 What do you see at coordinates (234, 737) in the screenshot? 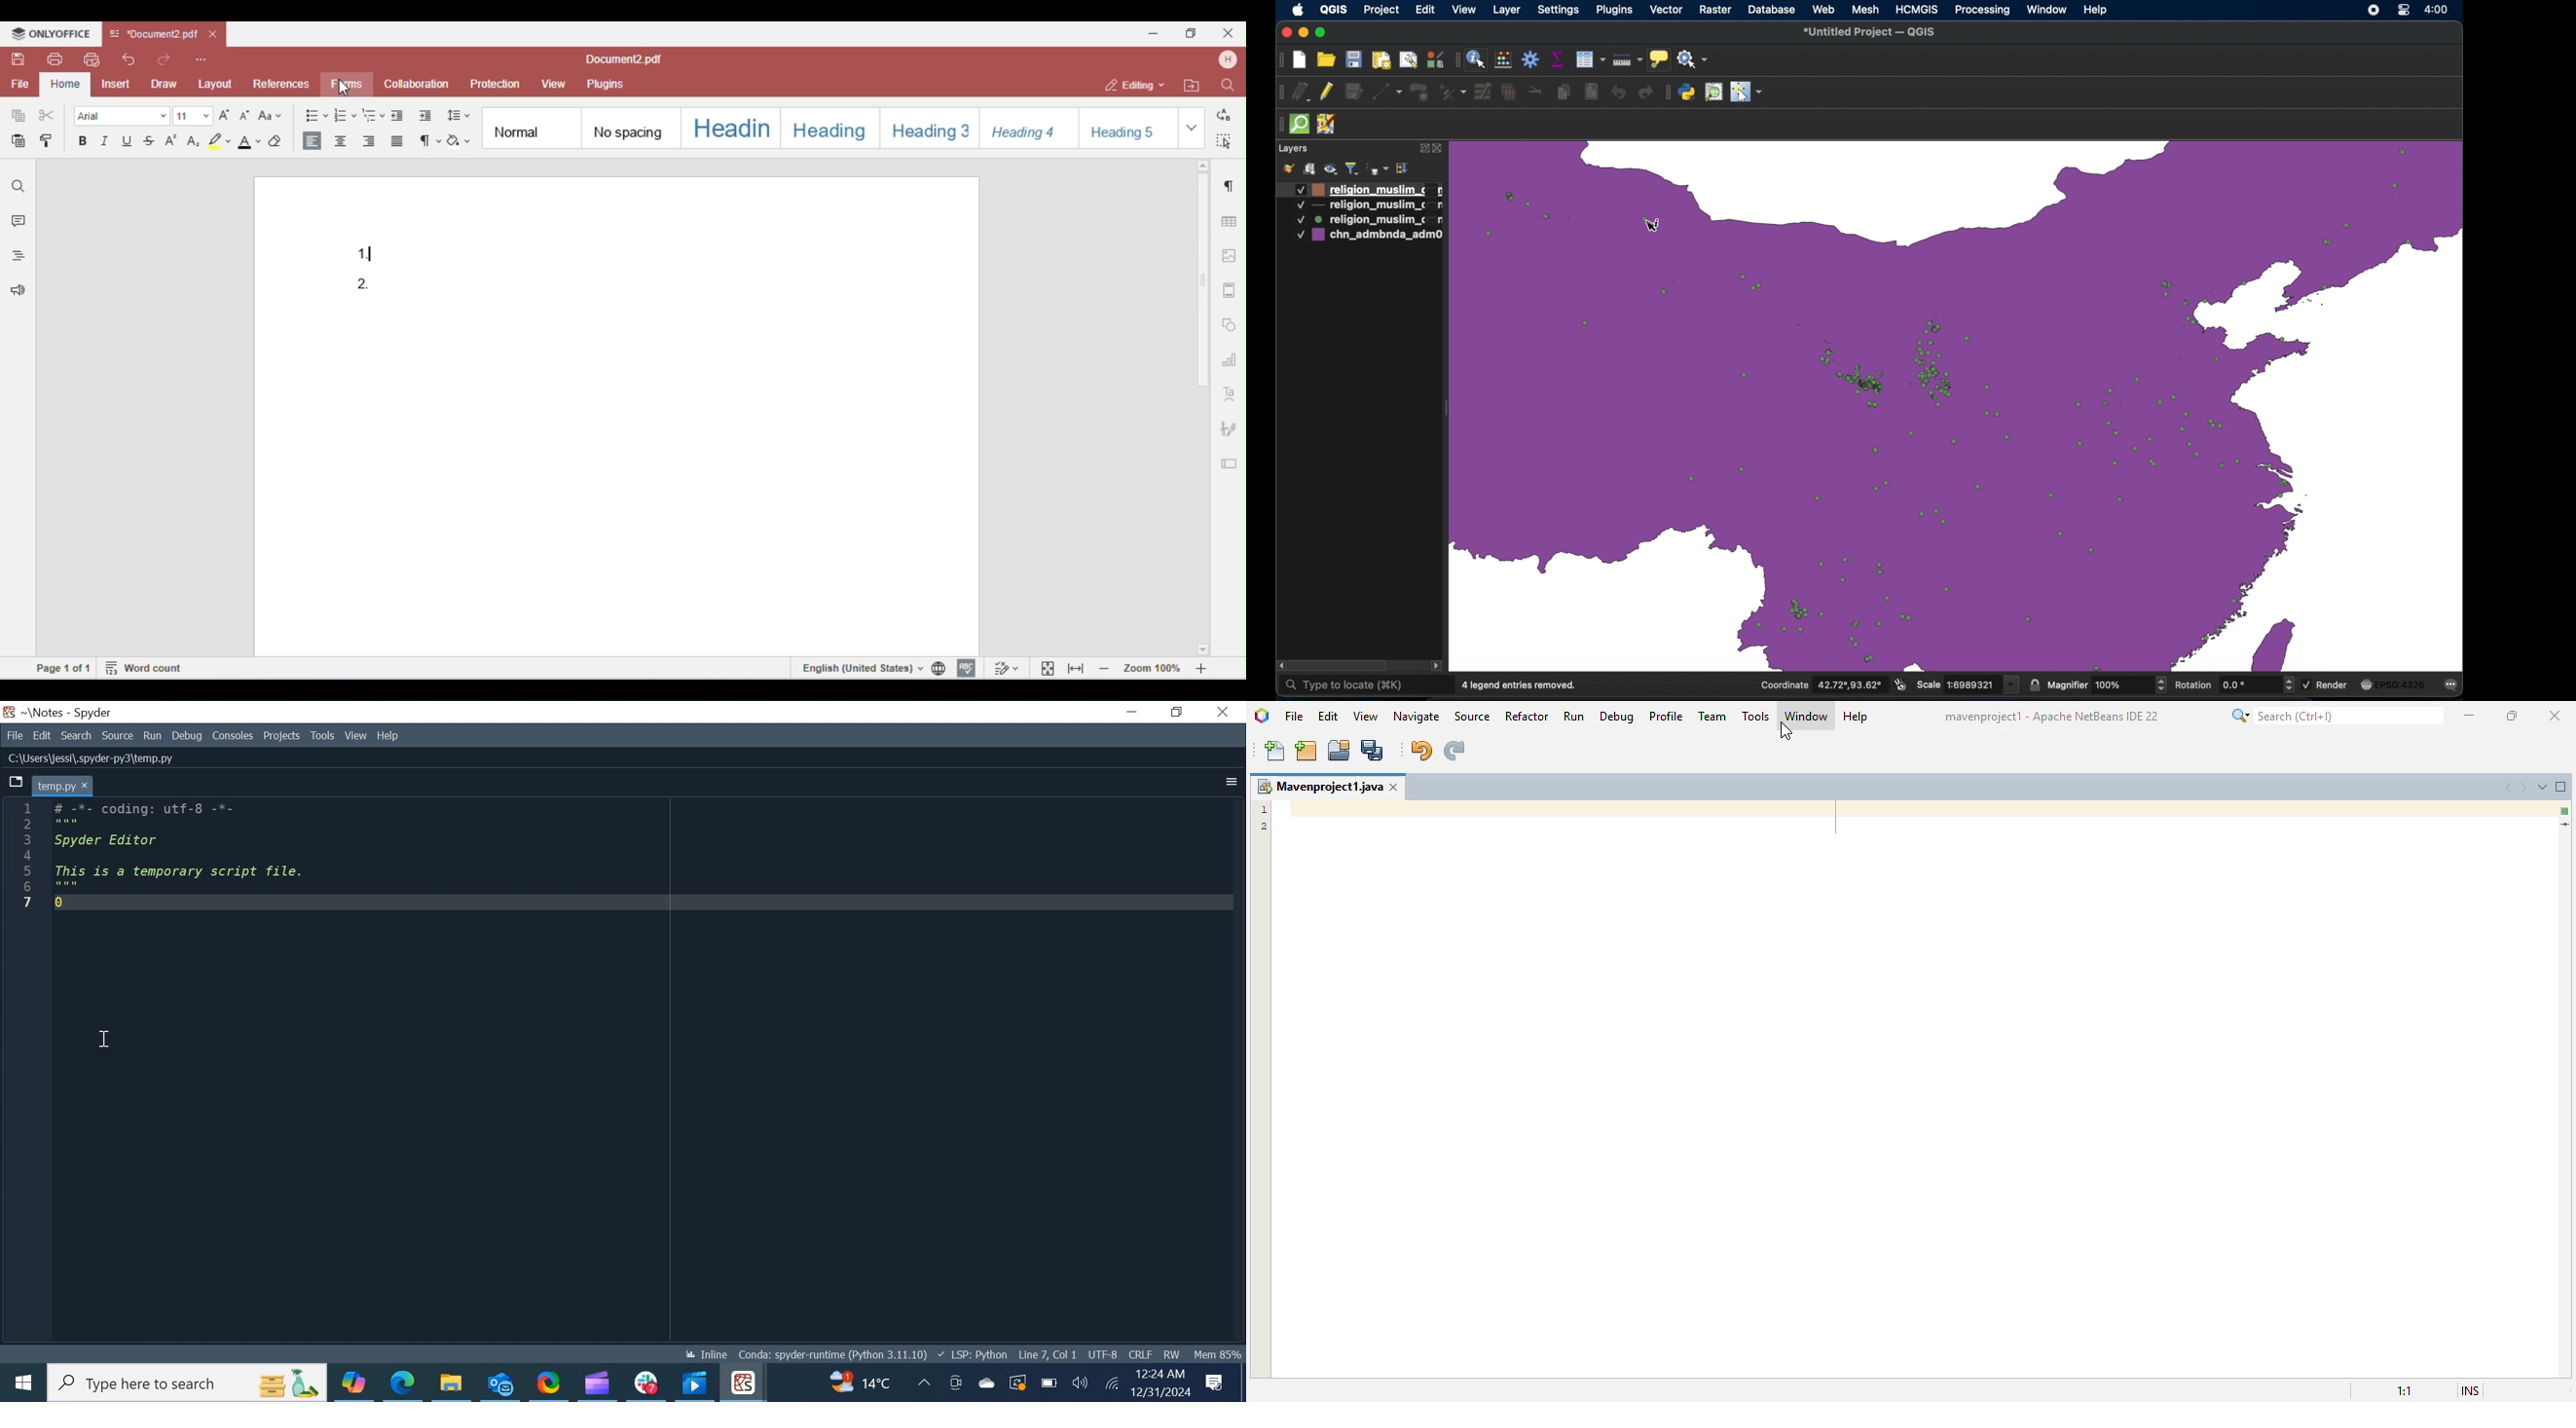
I see `Consoles` at bounding box center [234, 737].